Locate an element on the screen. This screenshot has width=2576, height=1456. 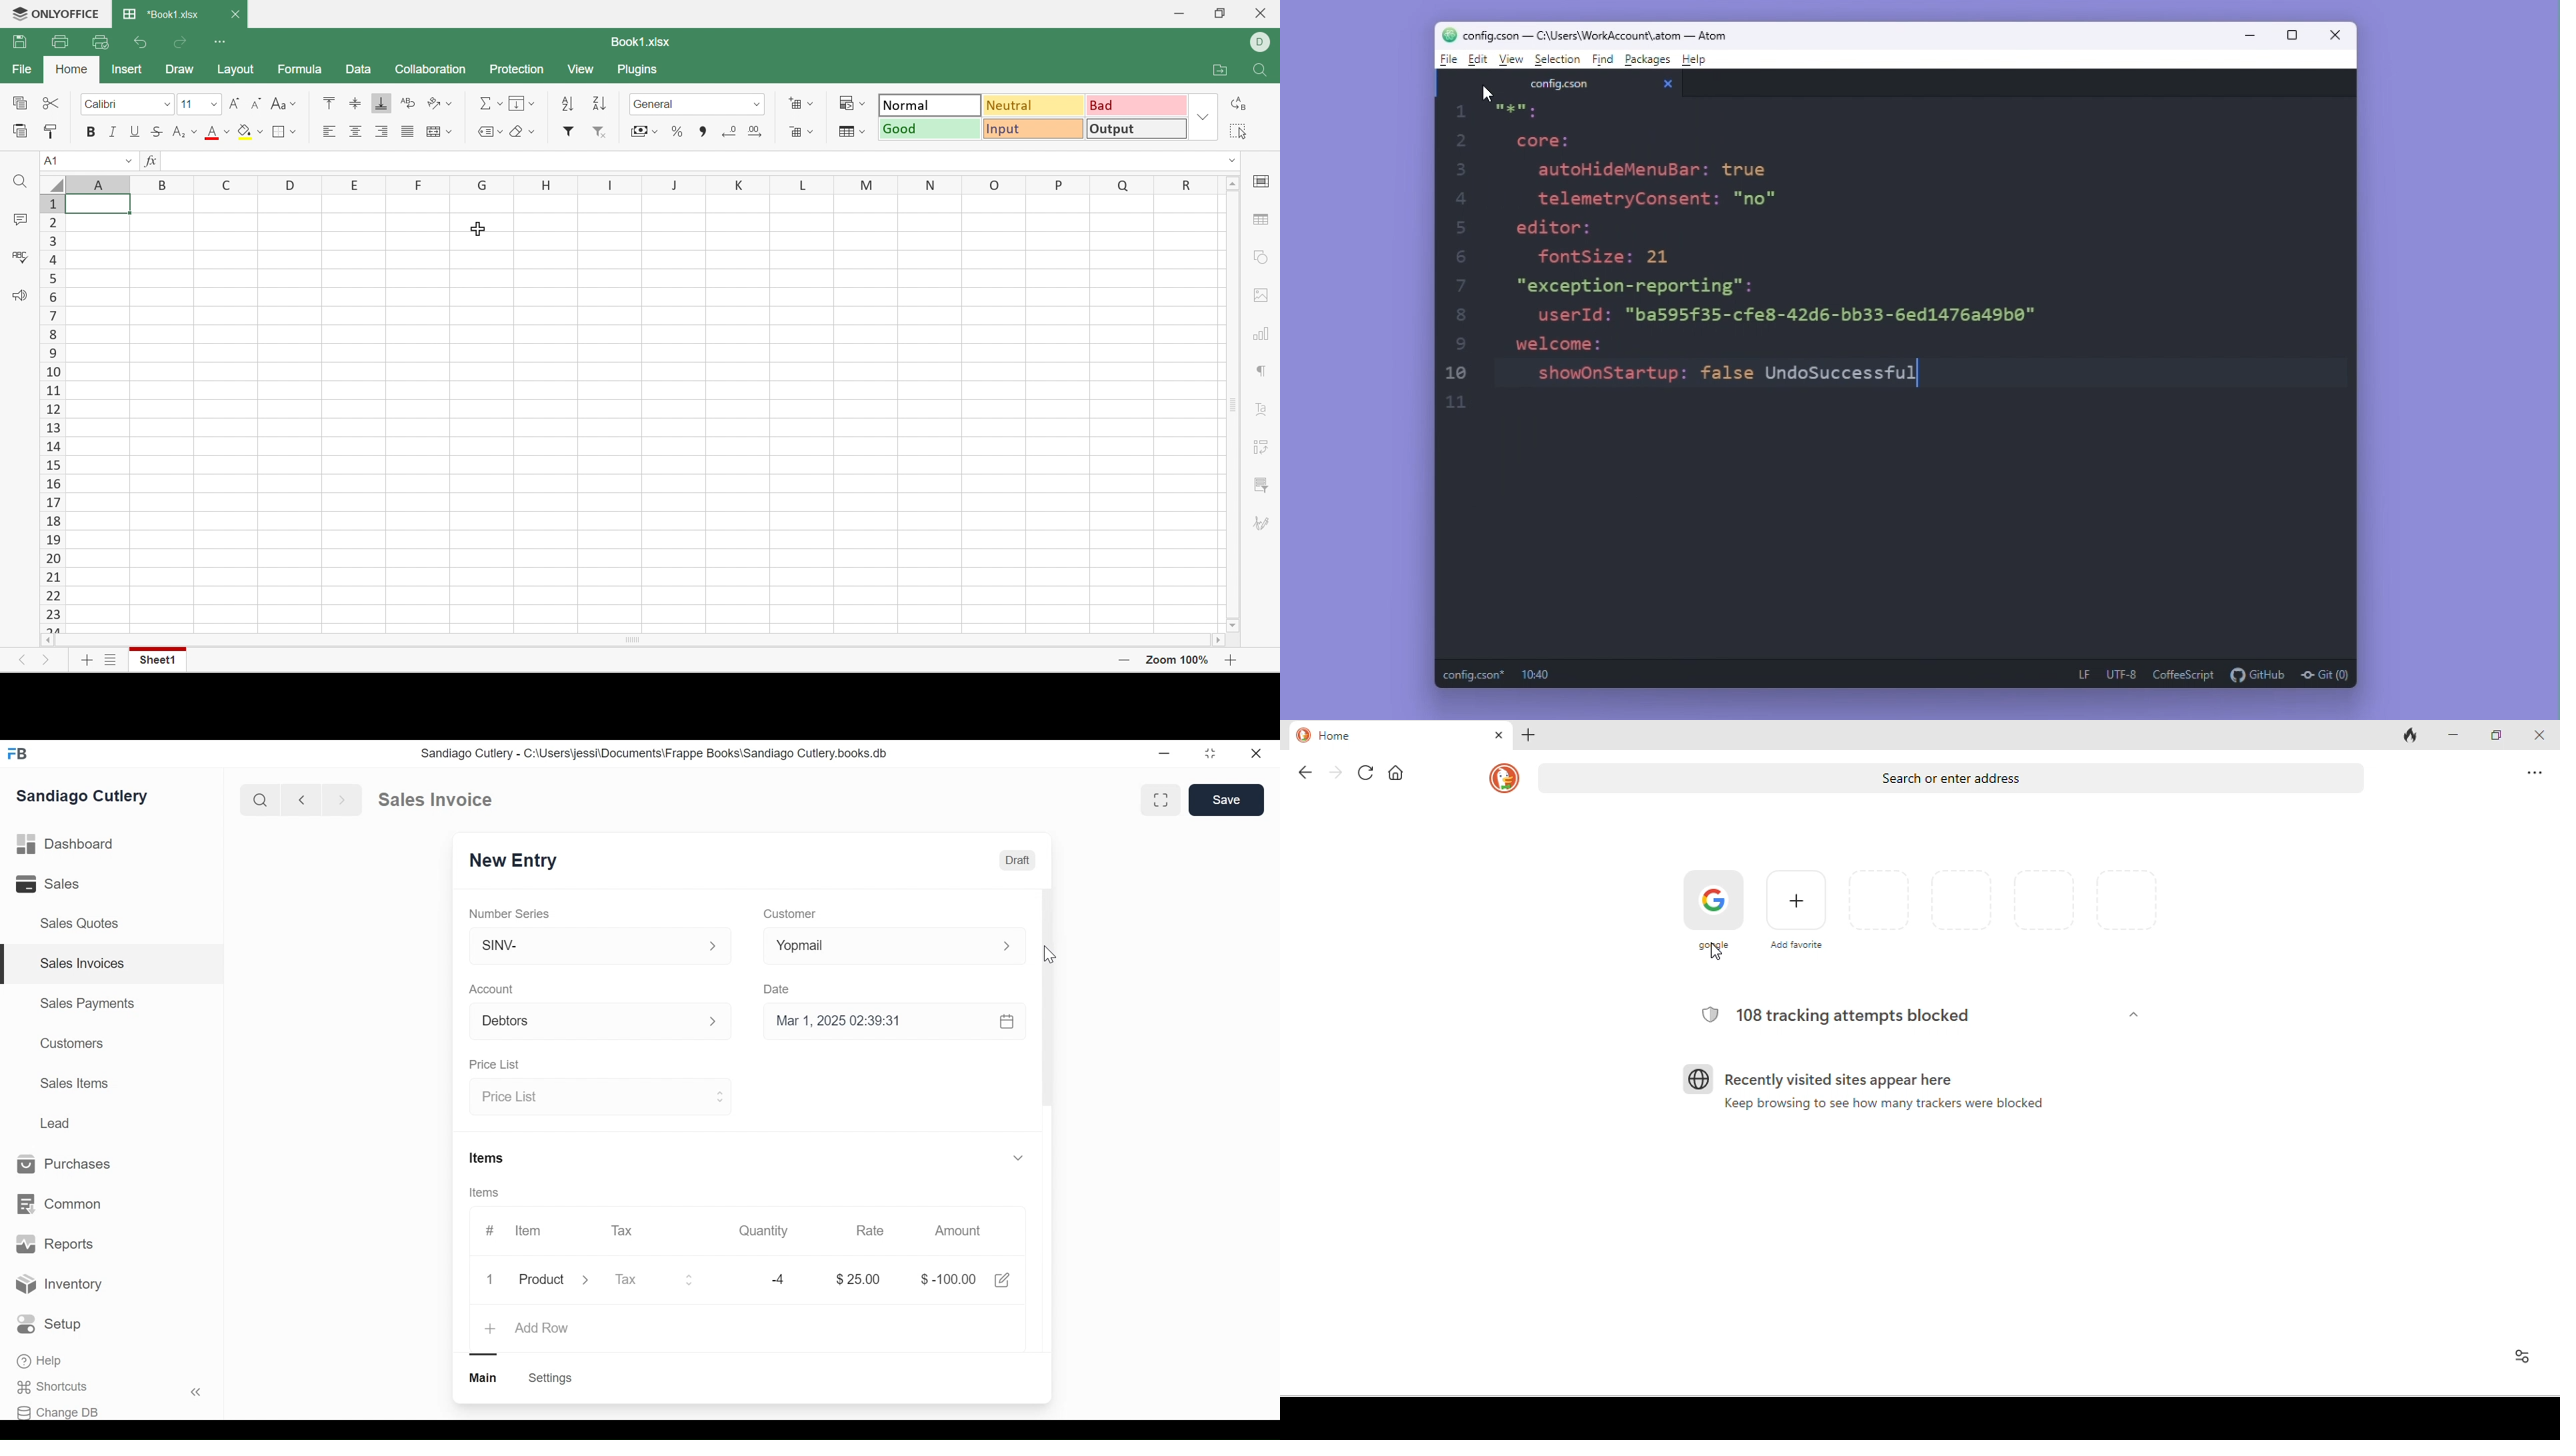
Italic is located at coordinates (114, 133).